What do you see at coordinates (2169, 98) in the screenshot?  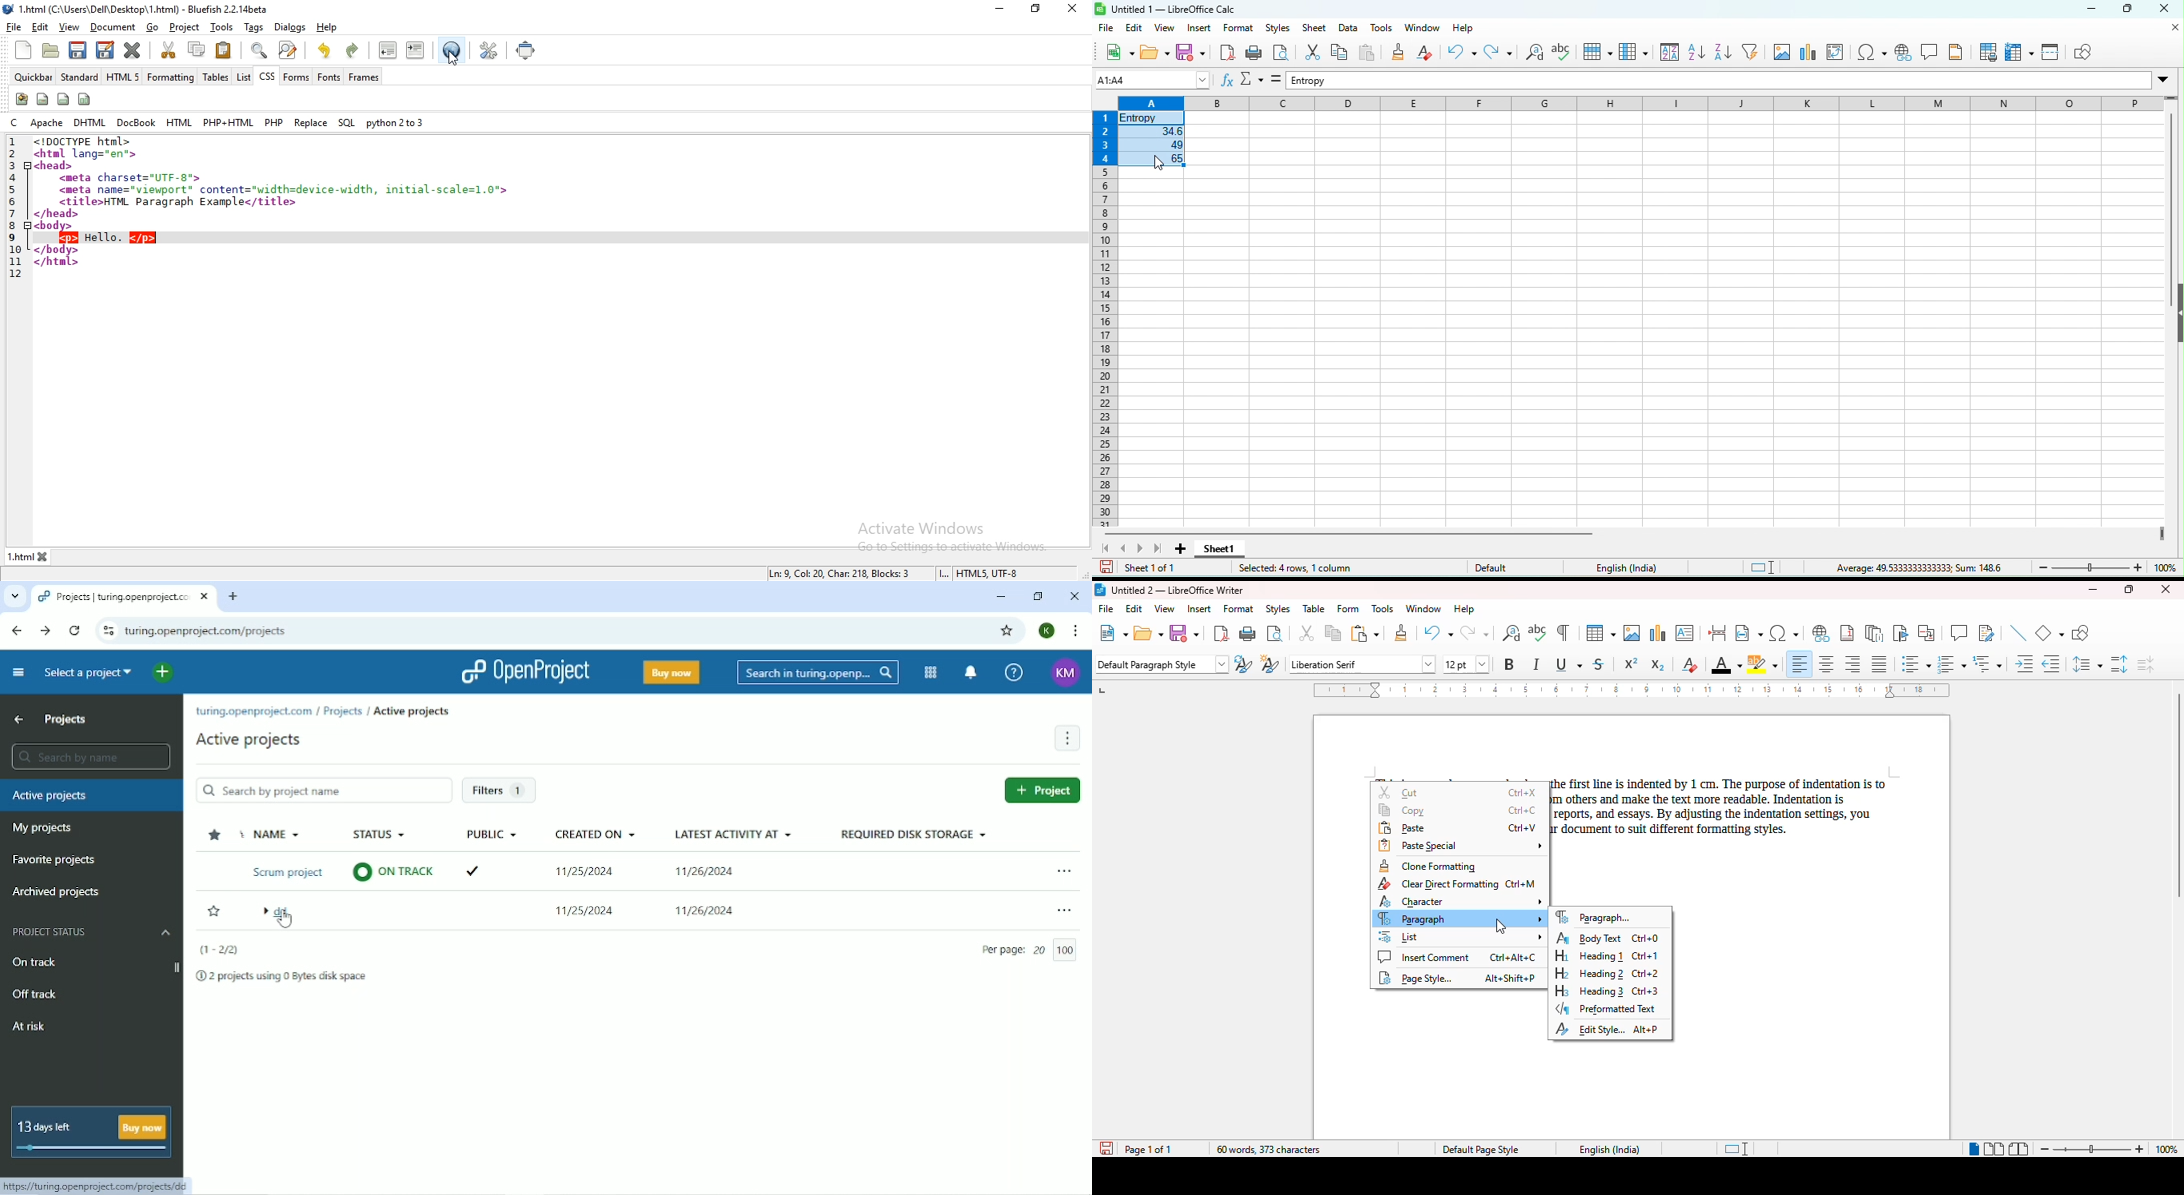 I see `drag to view more rows` at bounding box center [2169, 98].